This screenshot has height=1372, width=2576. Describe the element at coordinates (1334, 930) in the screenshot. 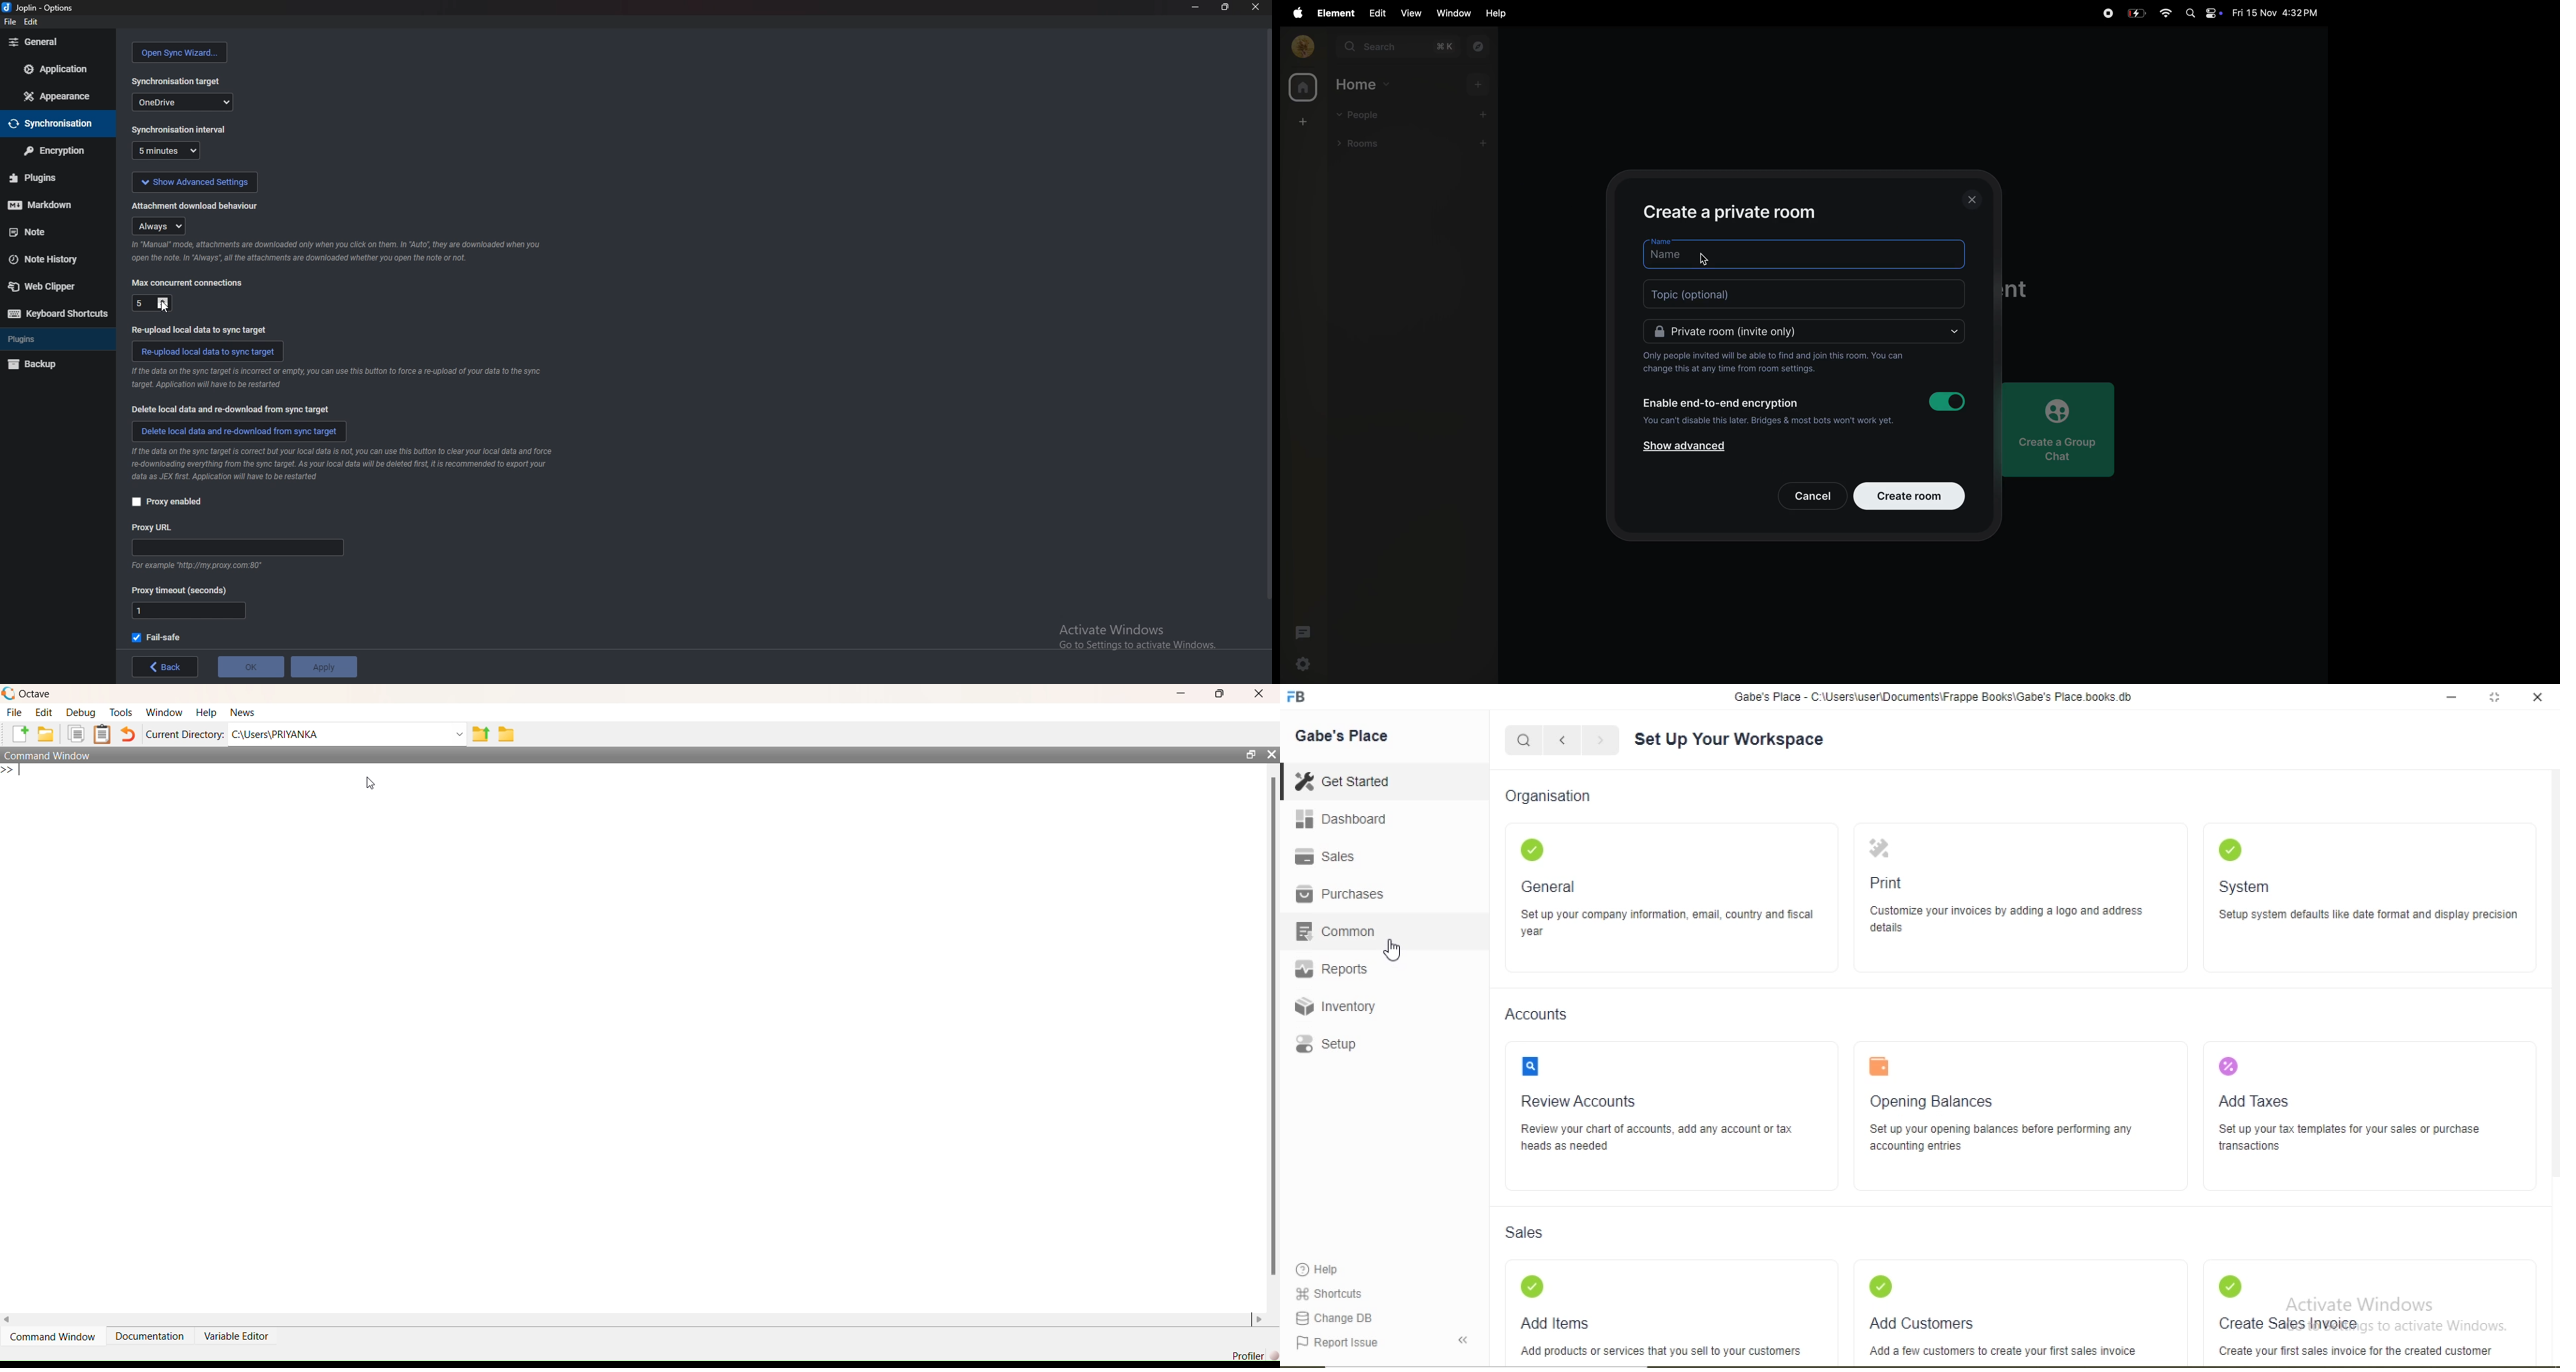

I see `Common` at that location.